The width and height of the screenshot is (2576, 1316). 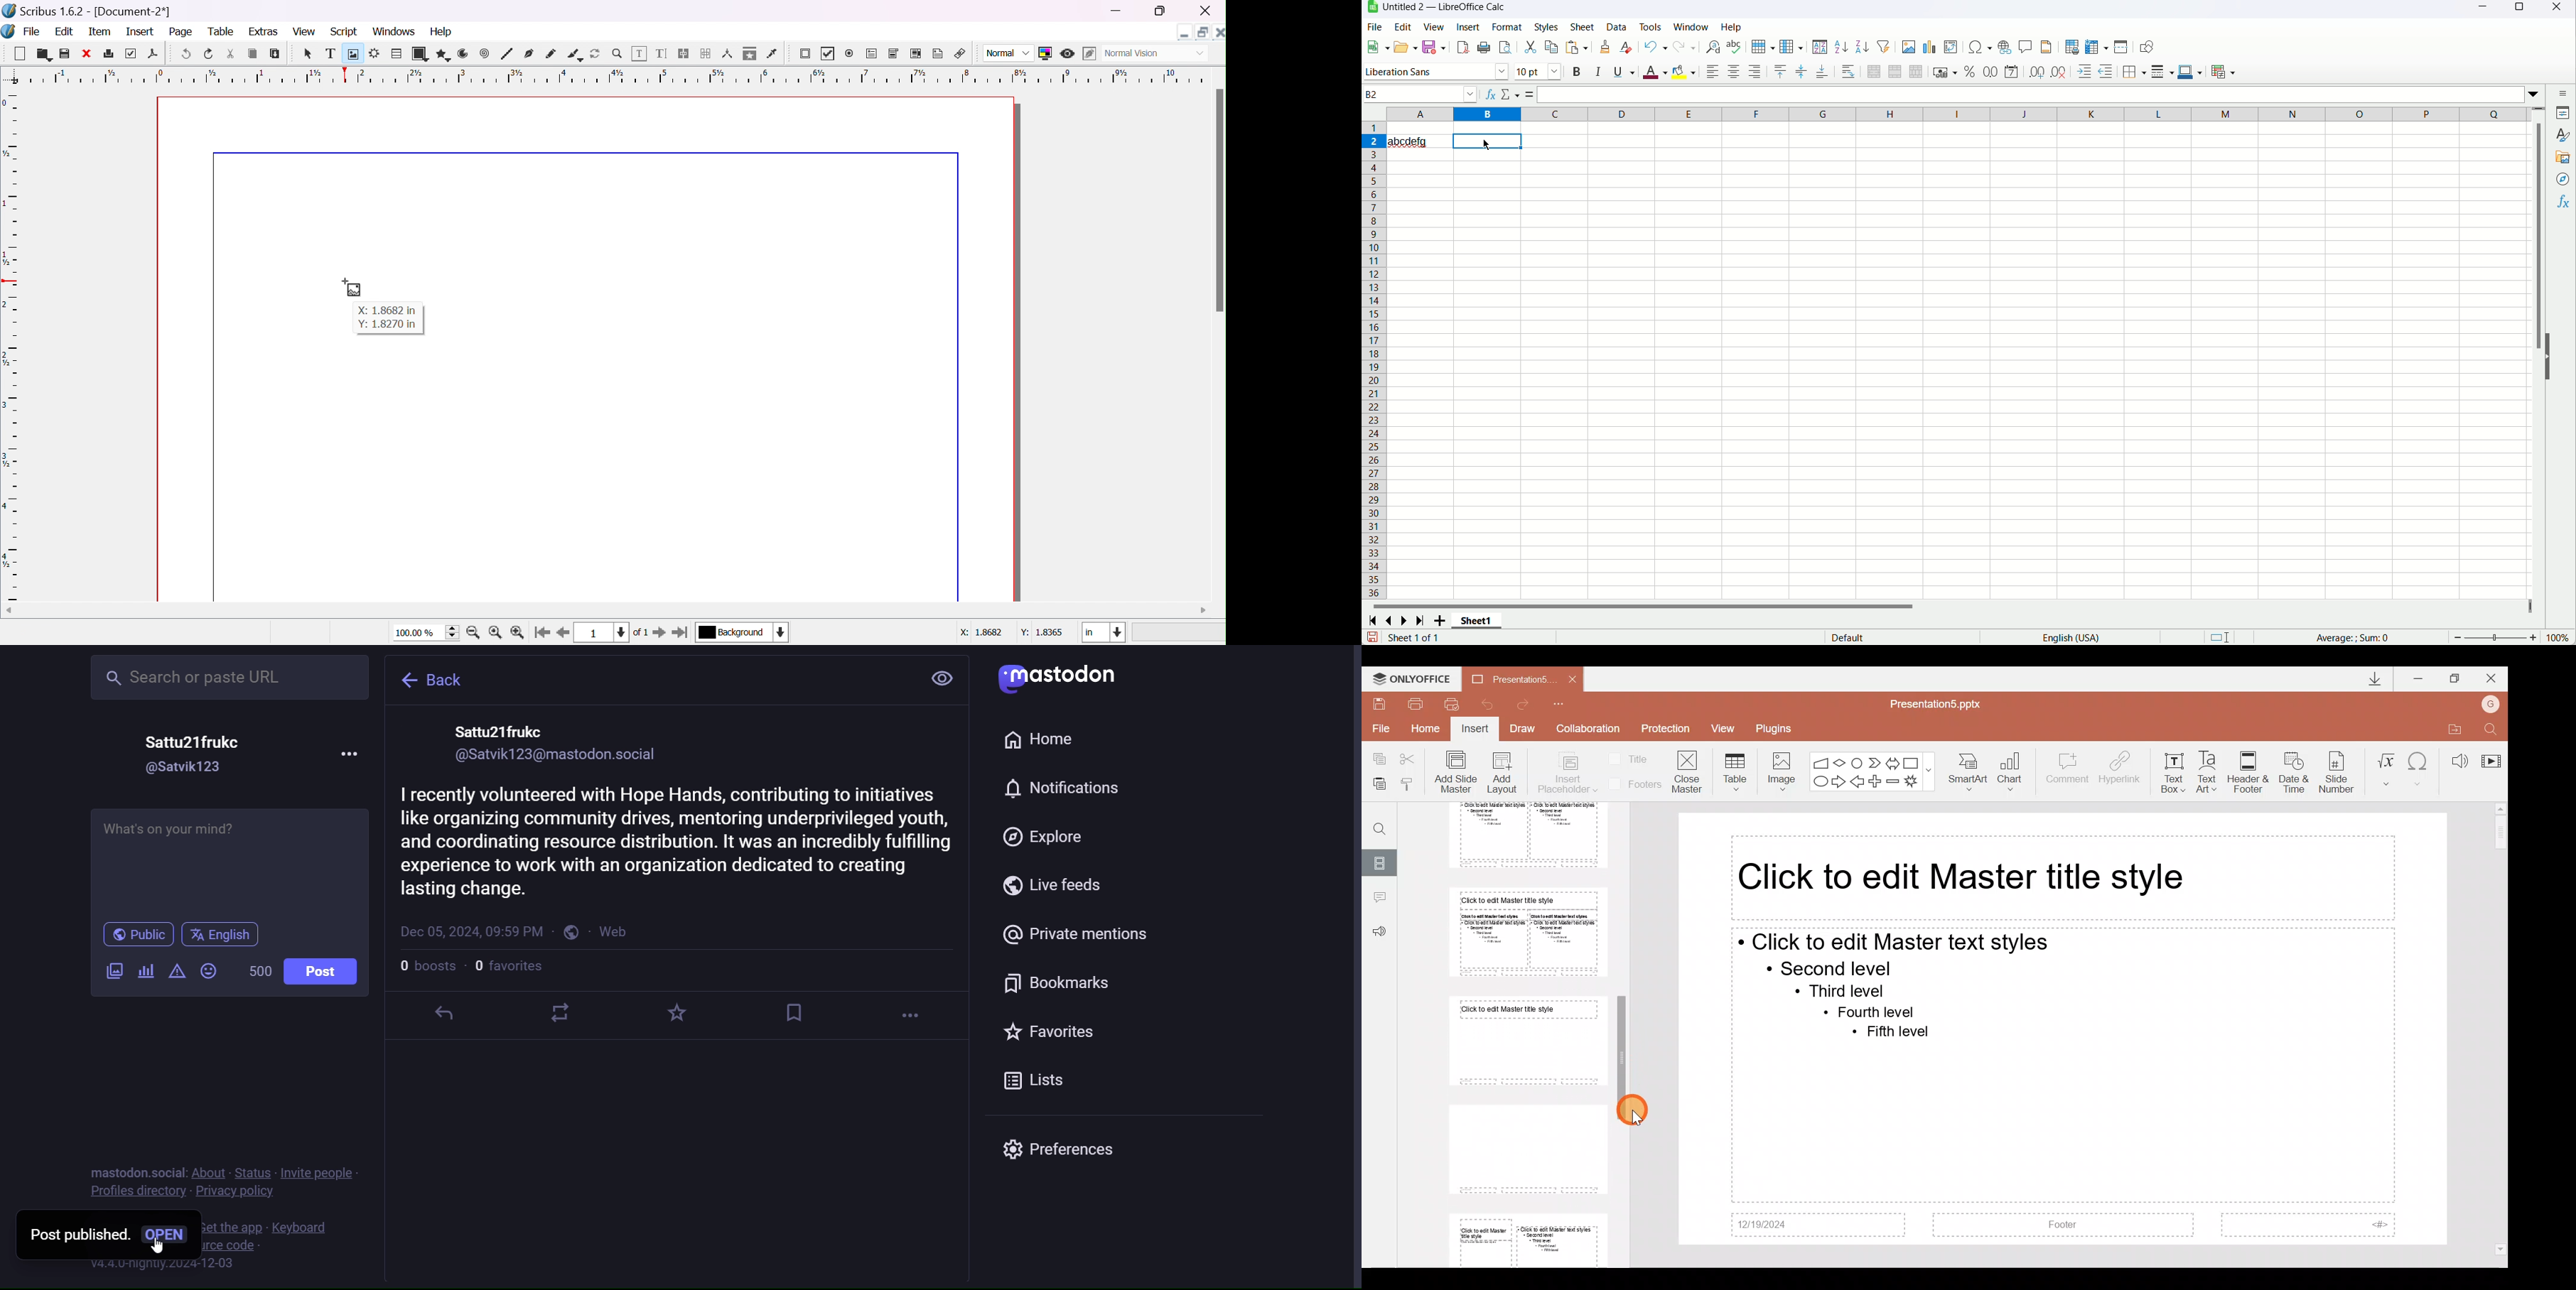 I want to click on font size, so click(x=1539, y=71).